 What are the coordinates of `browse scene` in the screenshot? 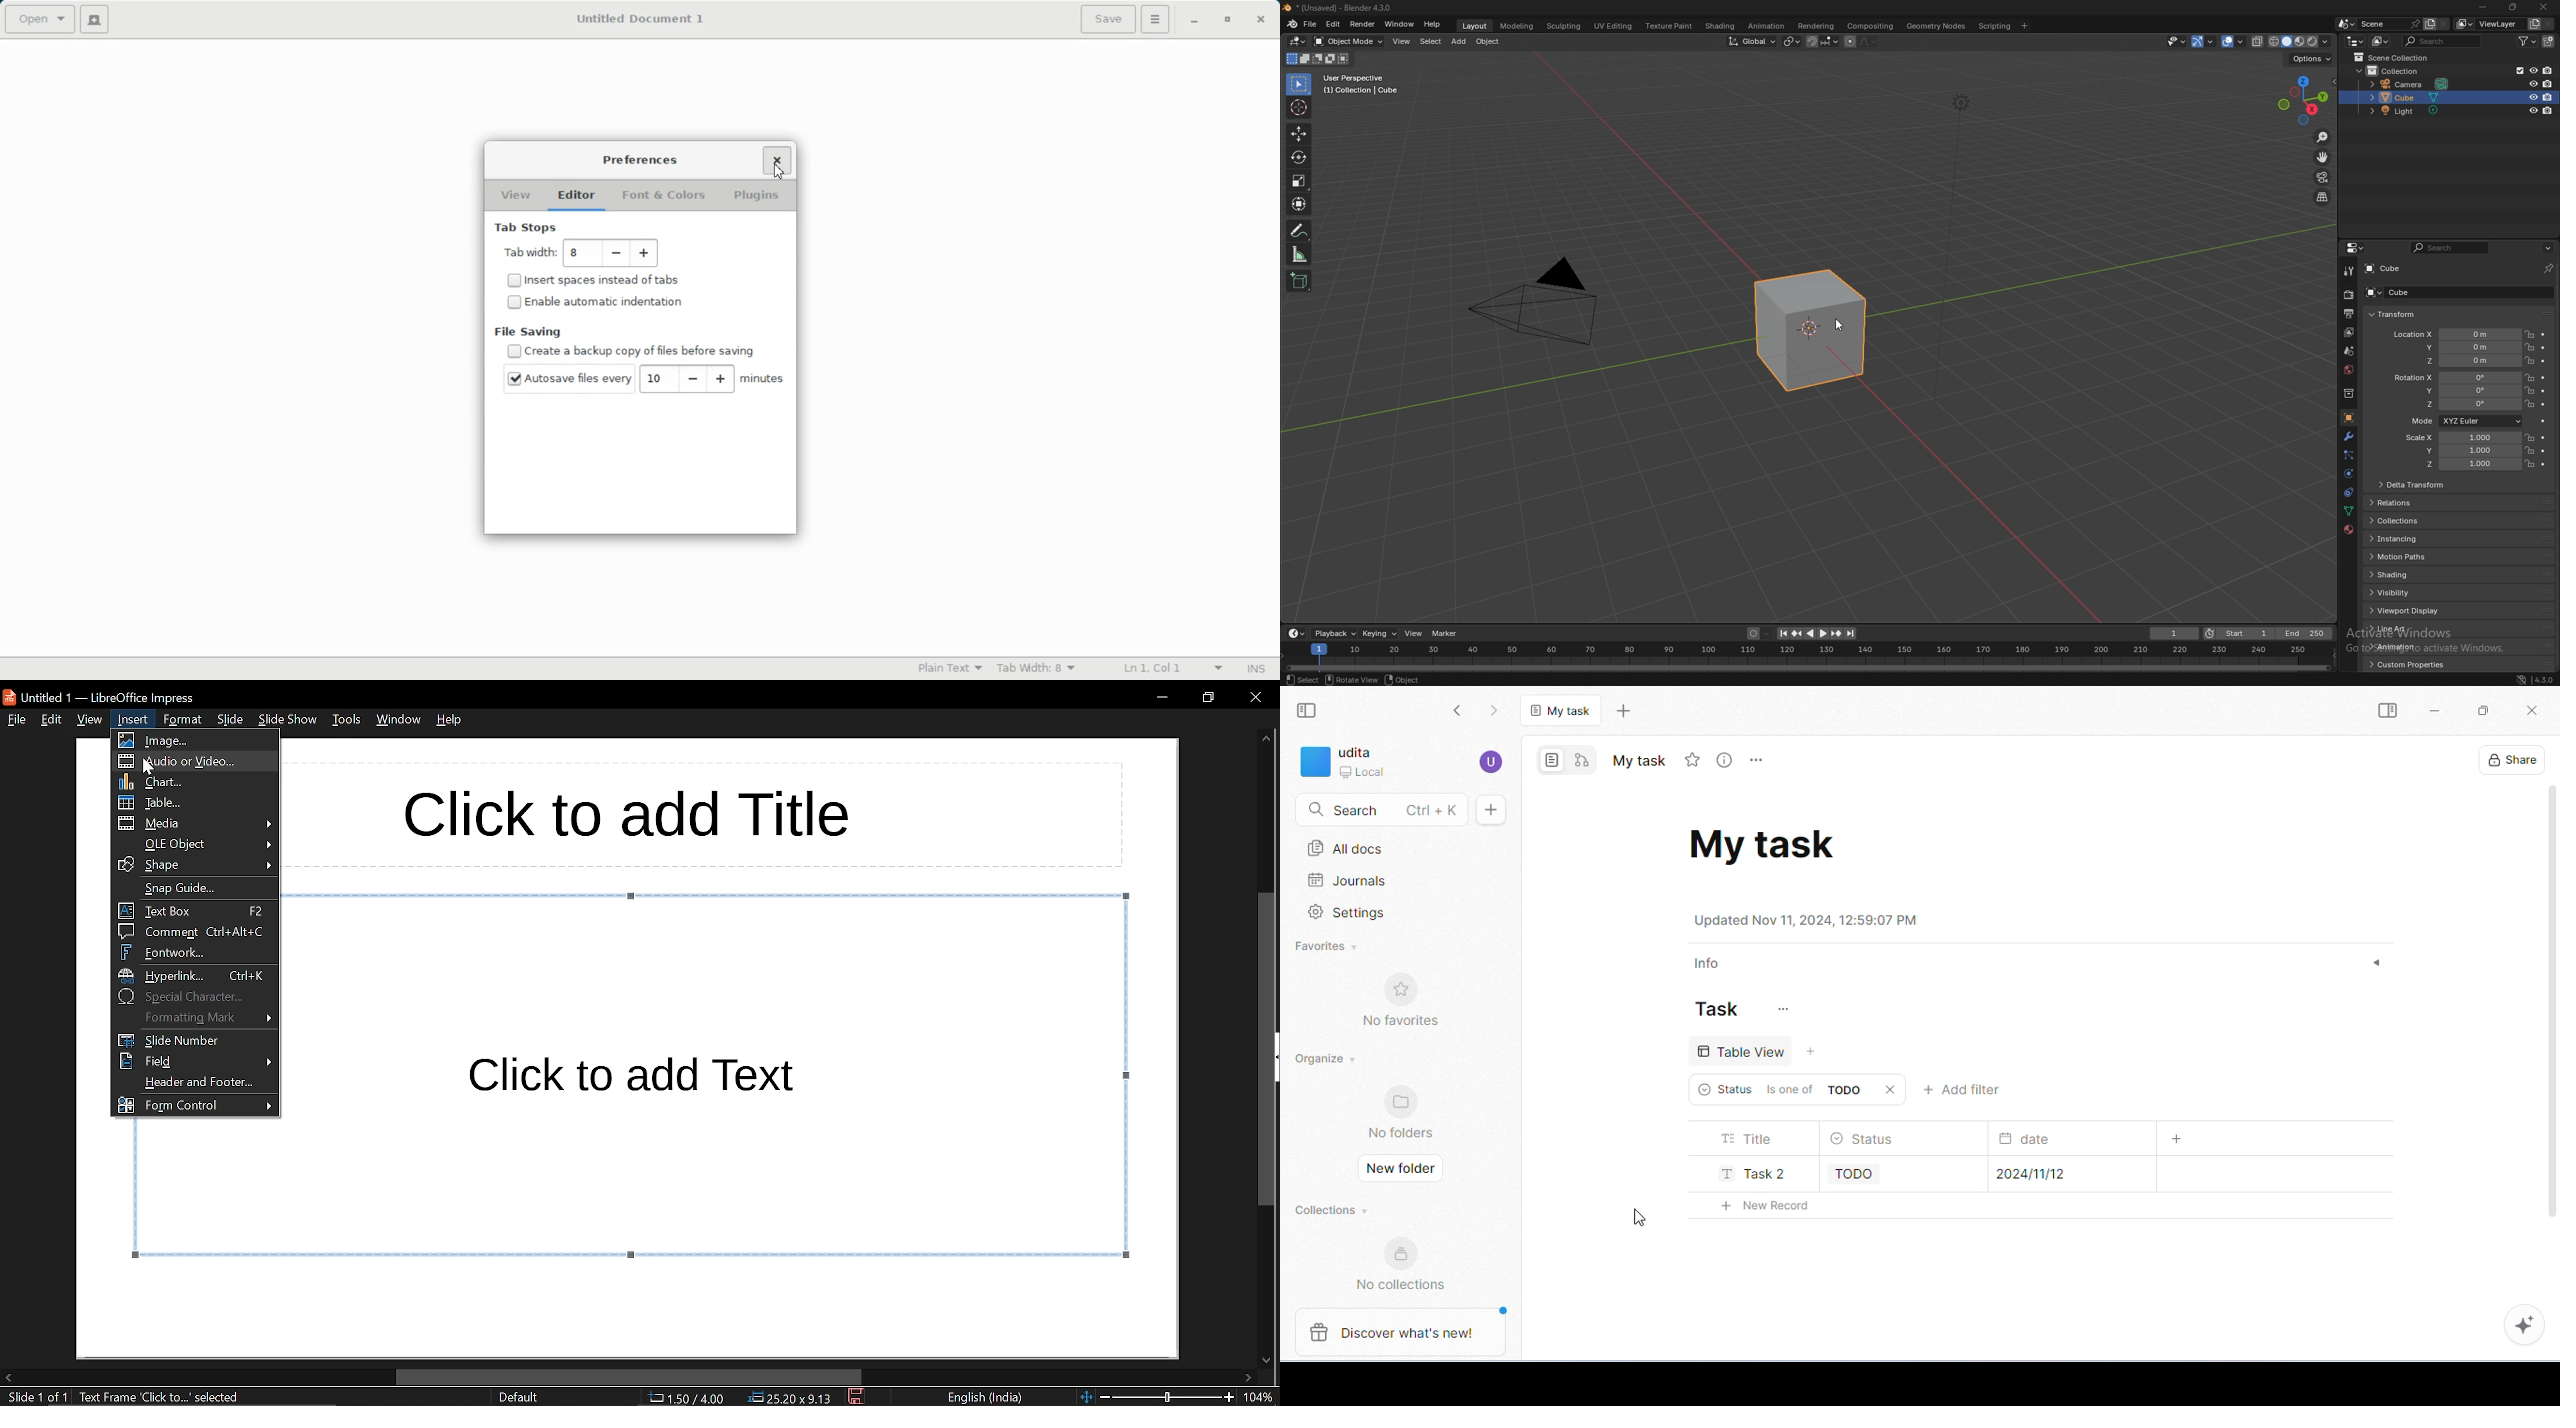 It's located at (2347, 24).